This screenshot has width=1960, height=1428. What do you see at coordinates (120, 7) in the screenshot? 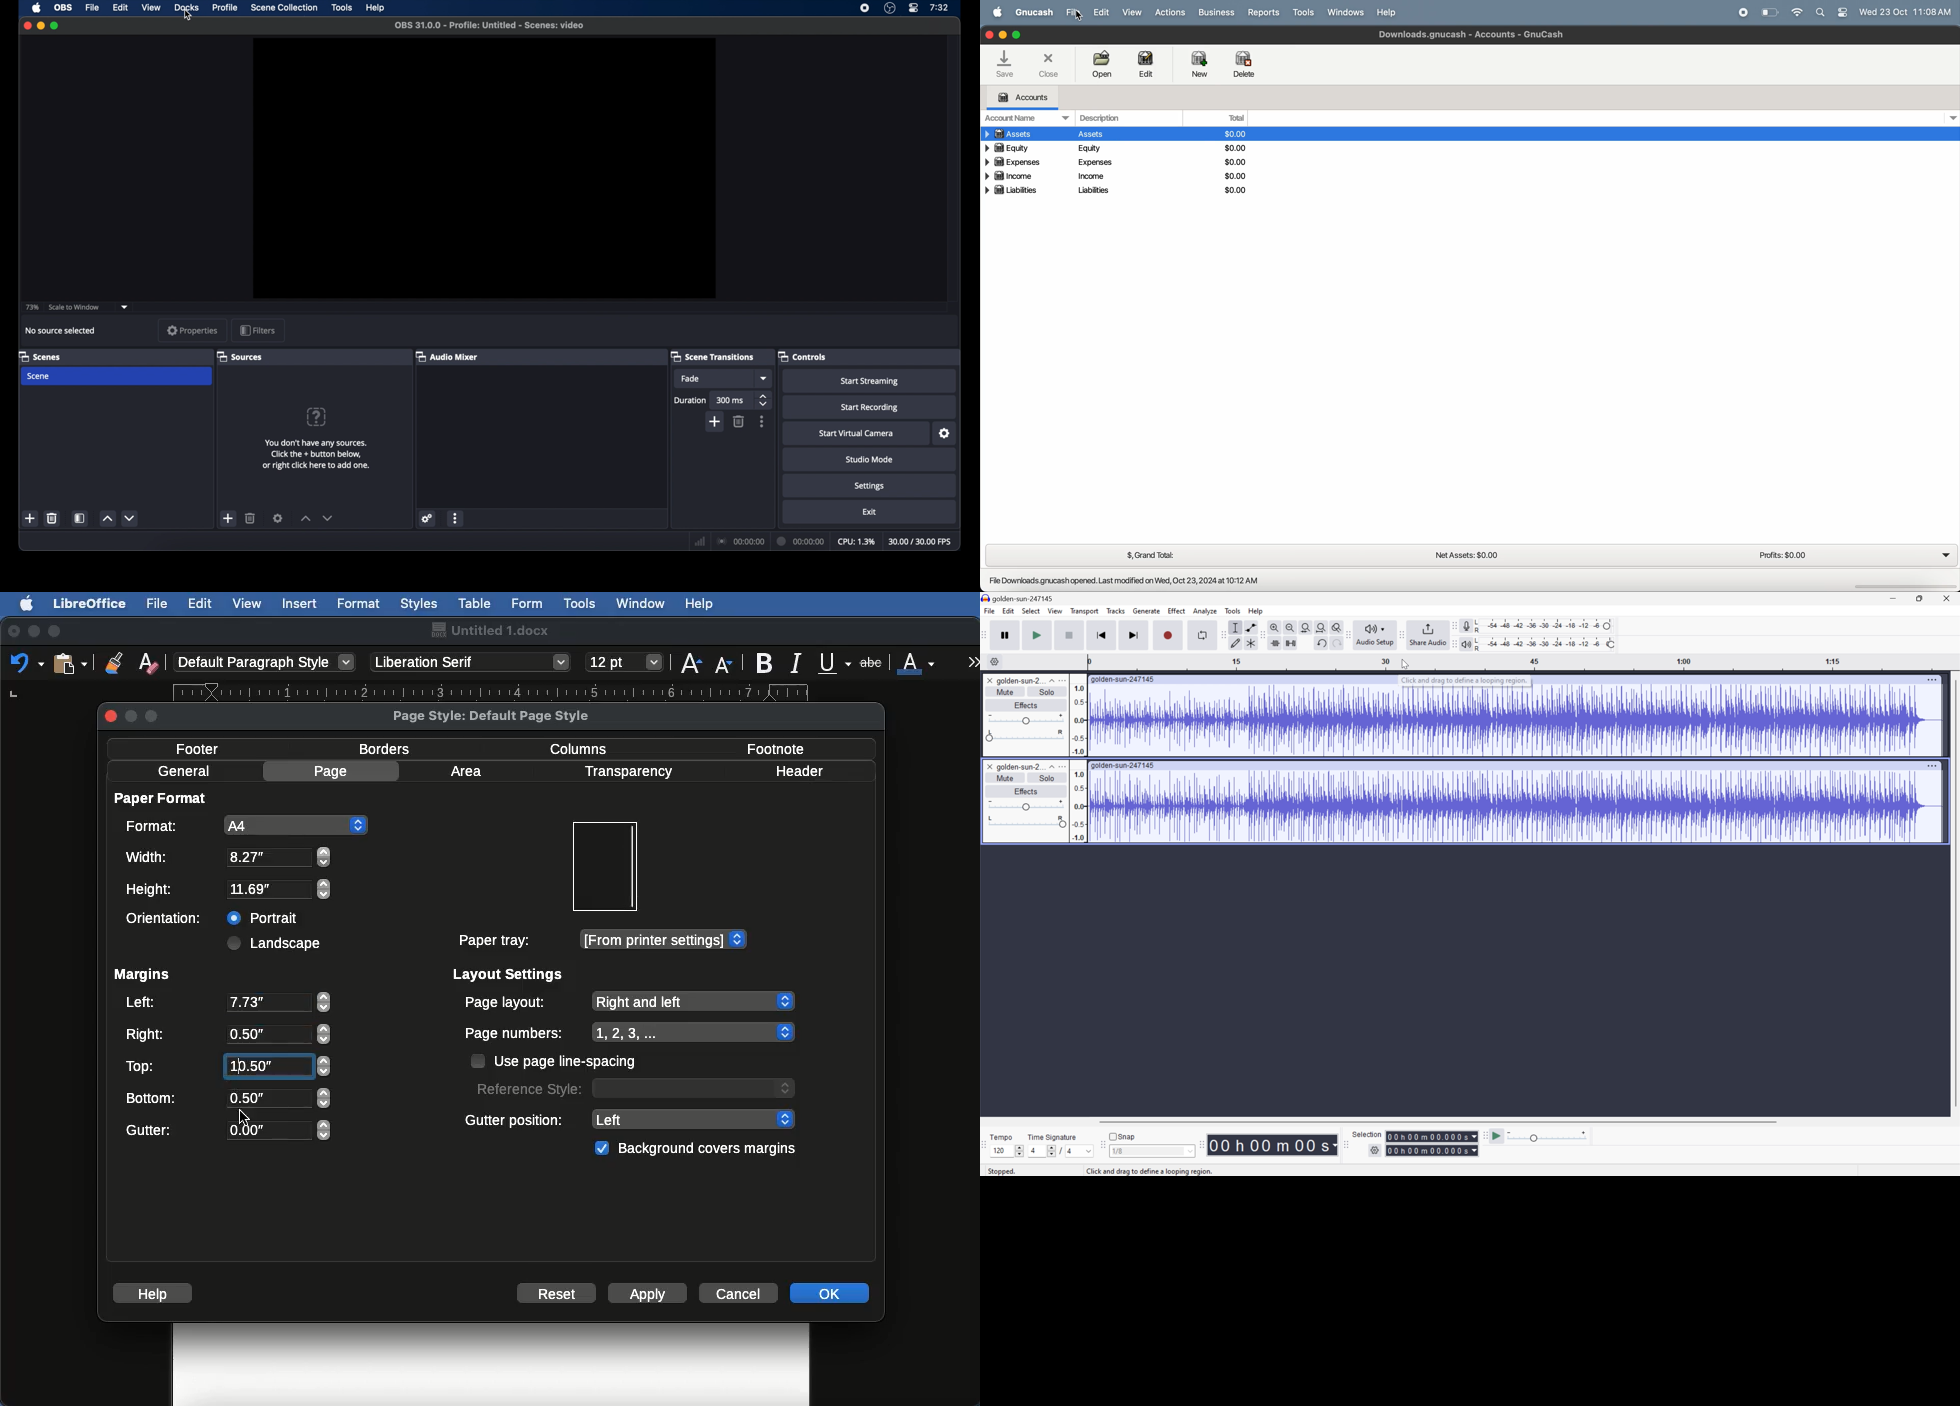
I see `edit` at bounding box center [120, 7].